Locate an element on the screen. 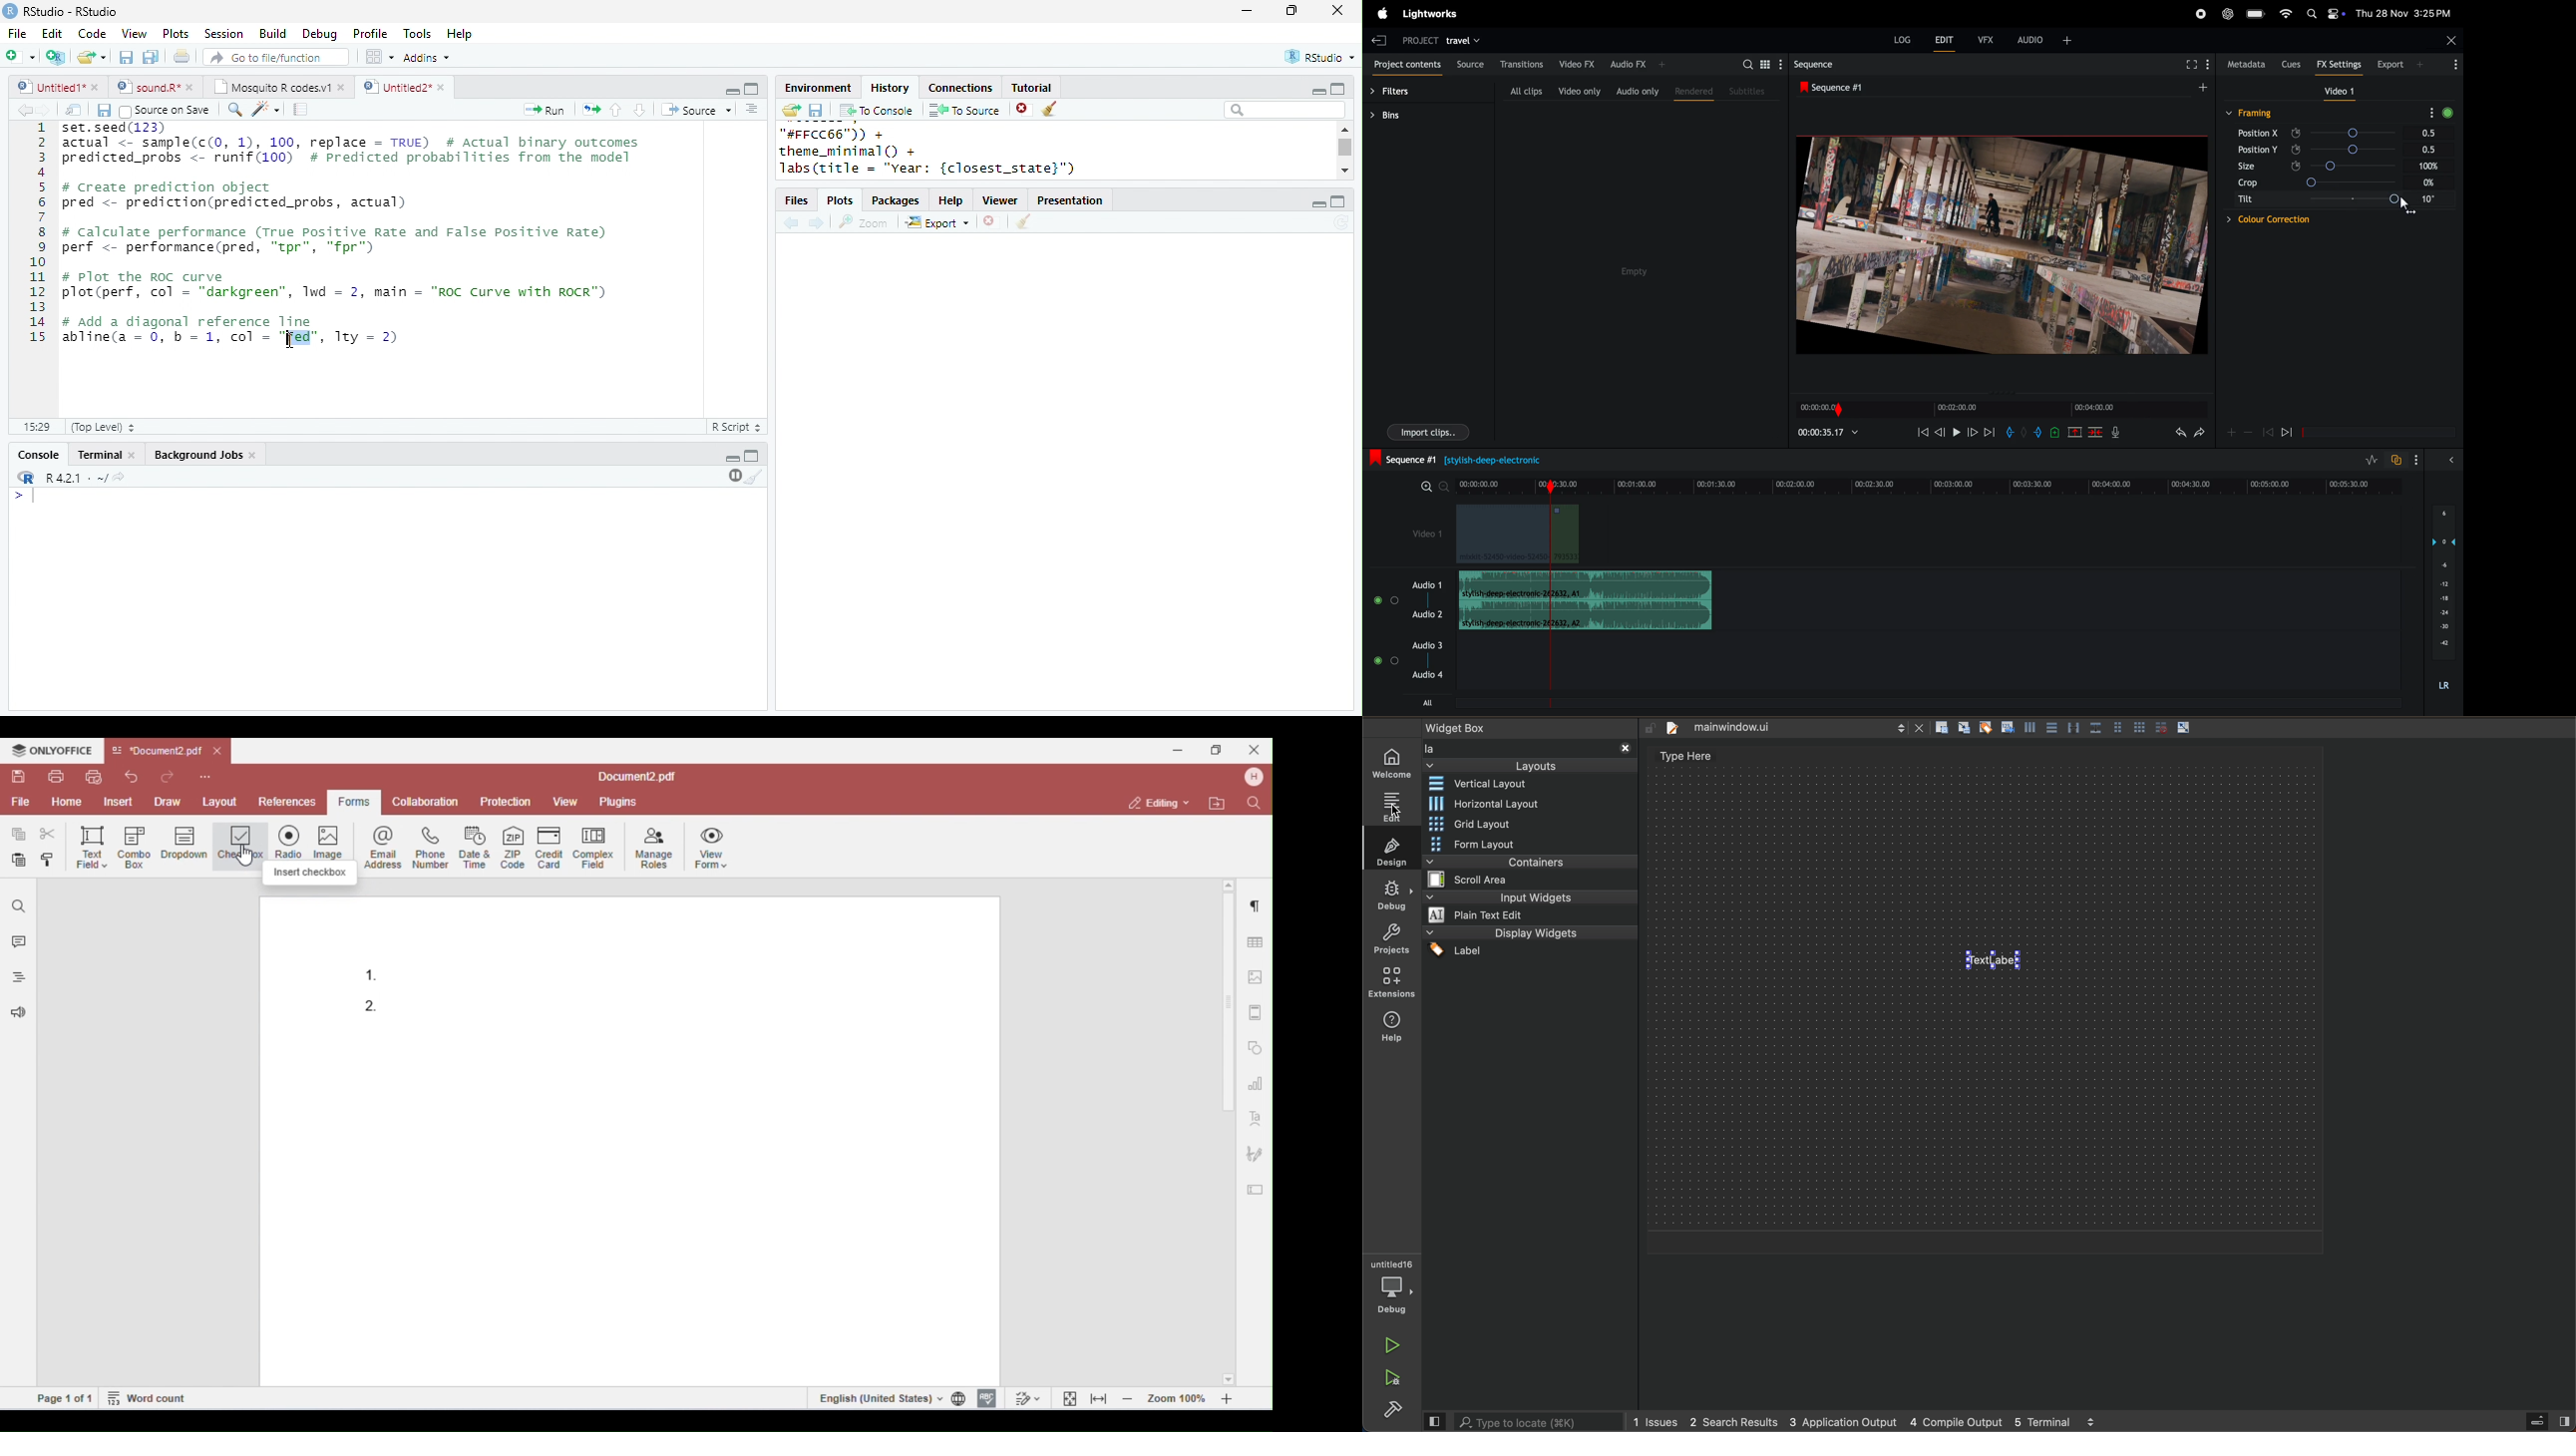 This screenshot has width=2576, height=1456. audio clips is located at coordinates (1586, 600).